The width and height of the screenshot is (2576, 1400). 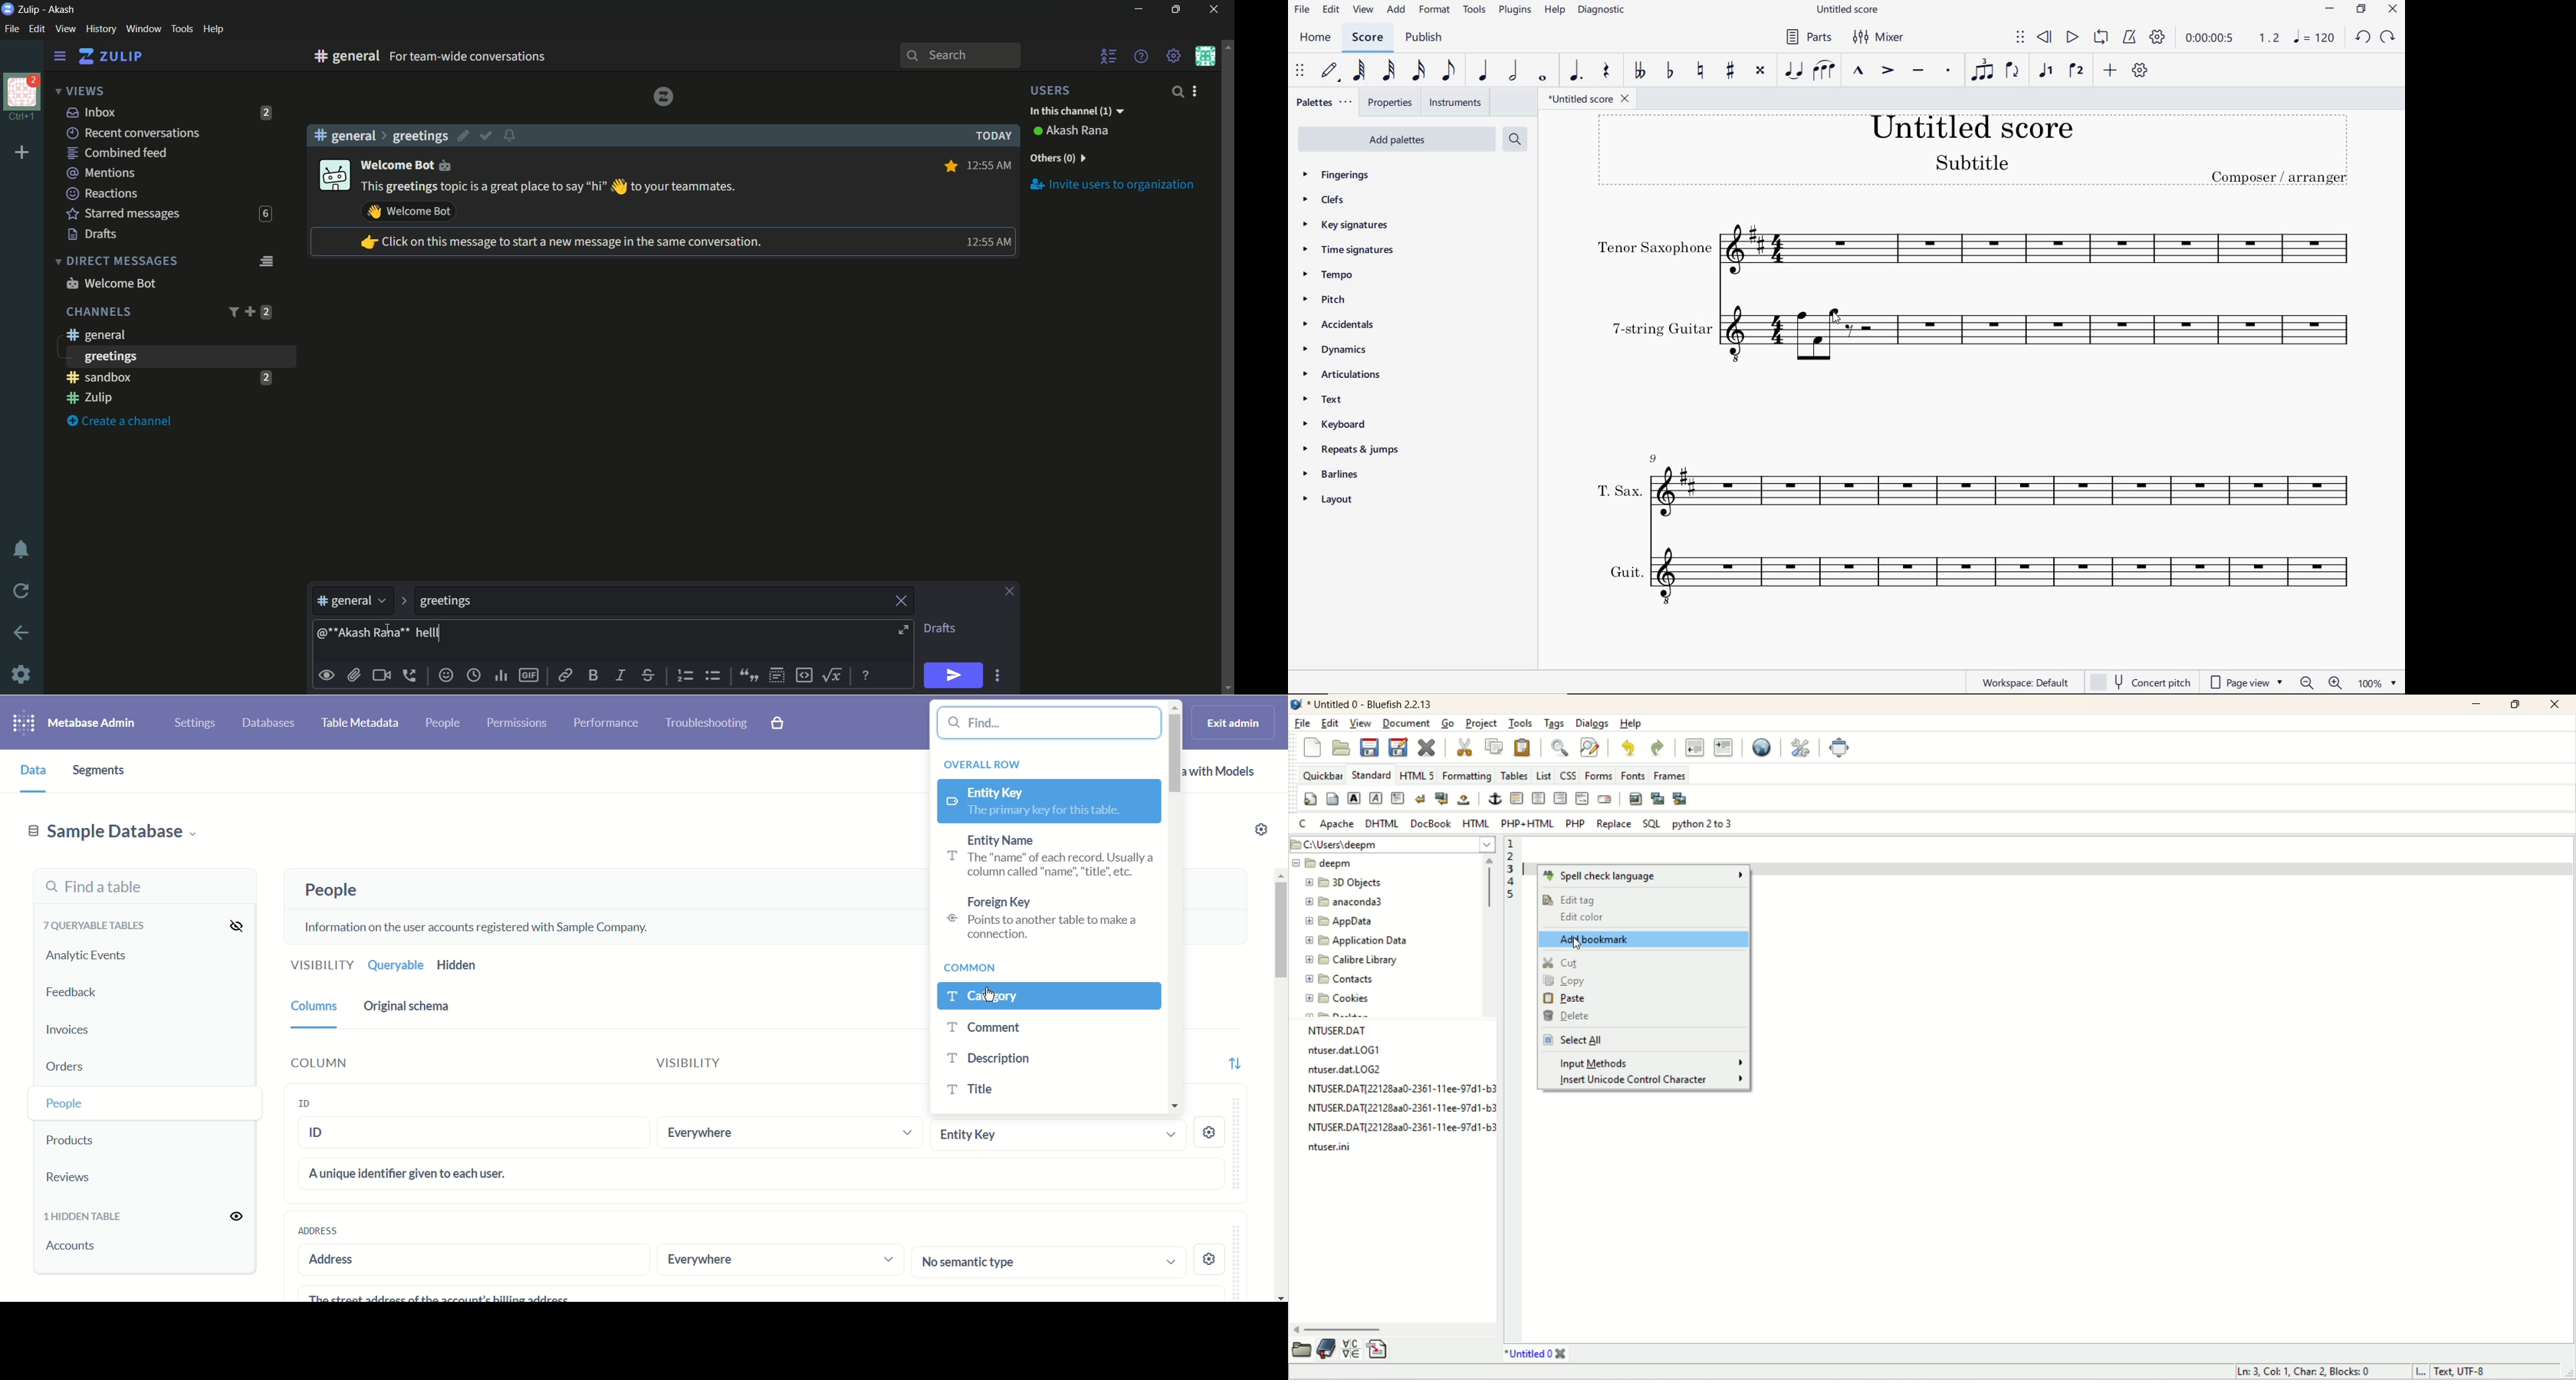 I want to click on add globe, so click(x=474, y=677).